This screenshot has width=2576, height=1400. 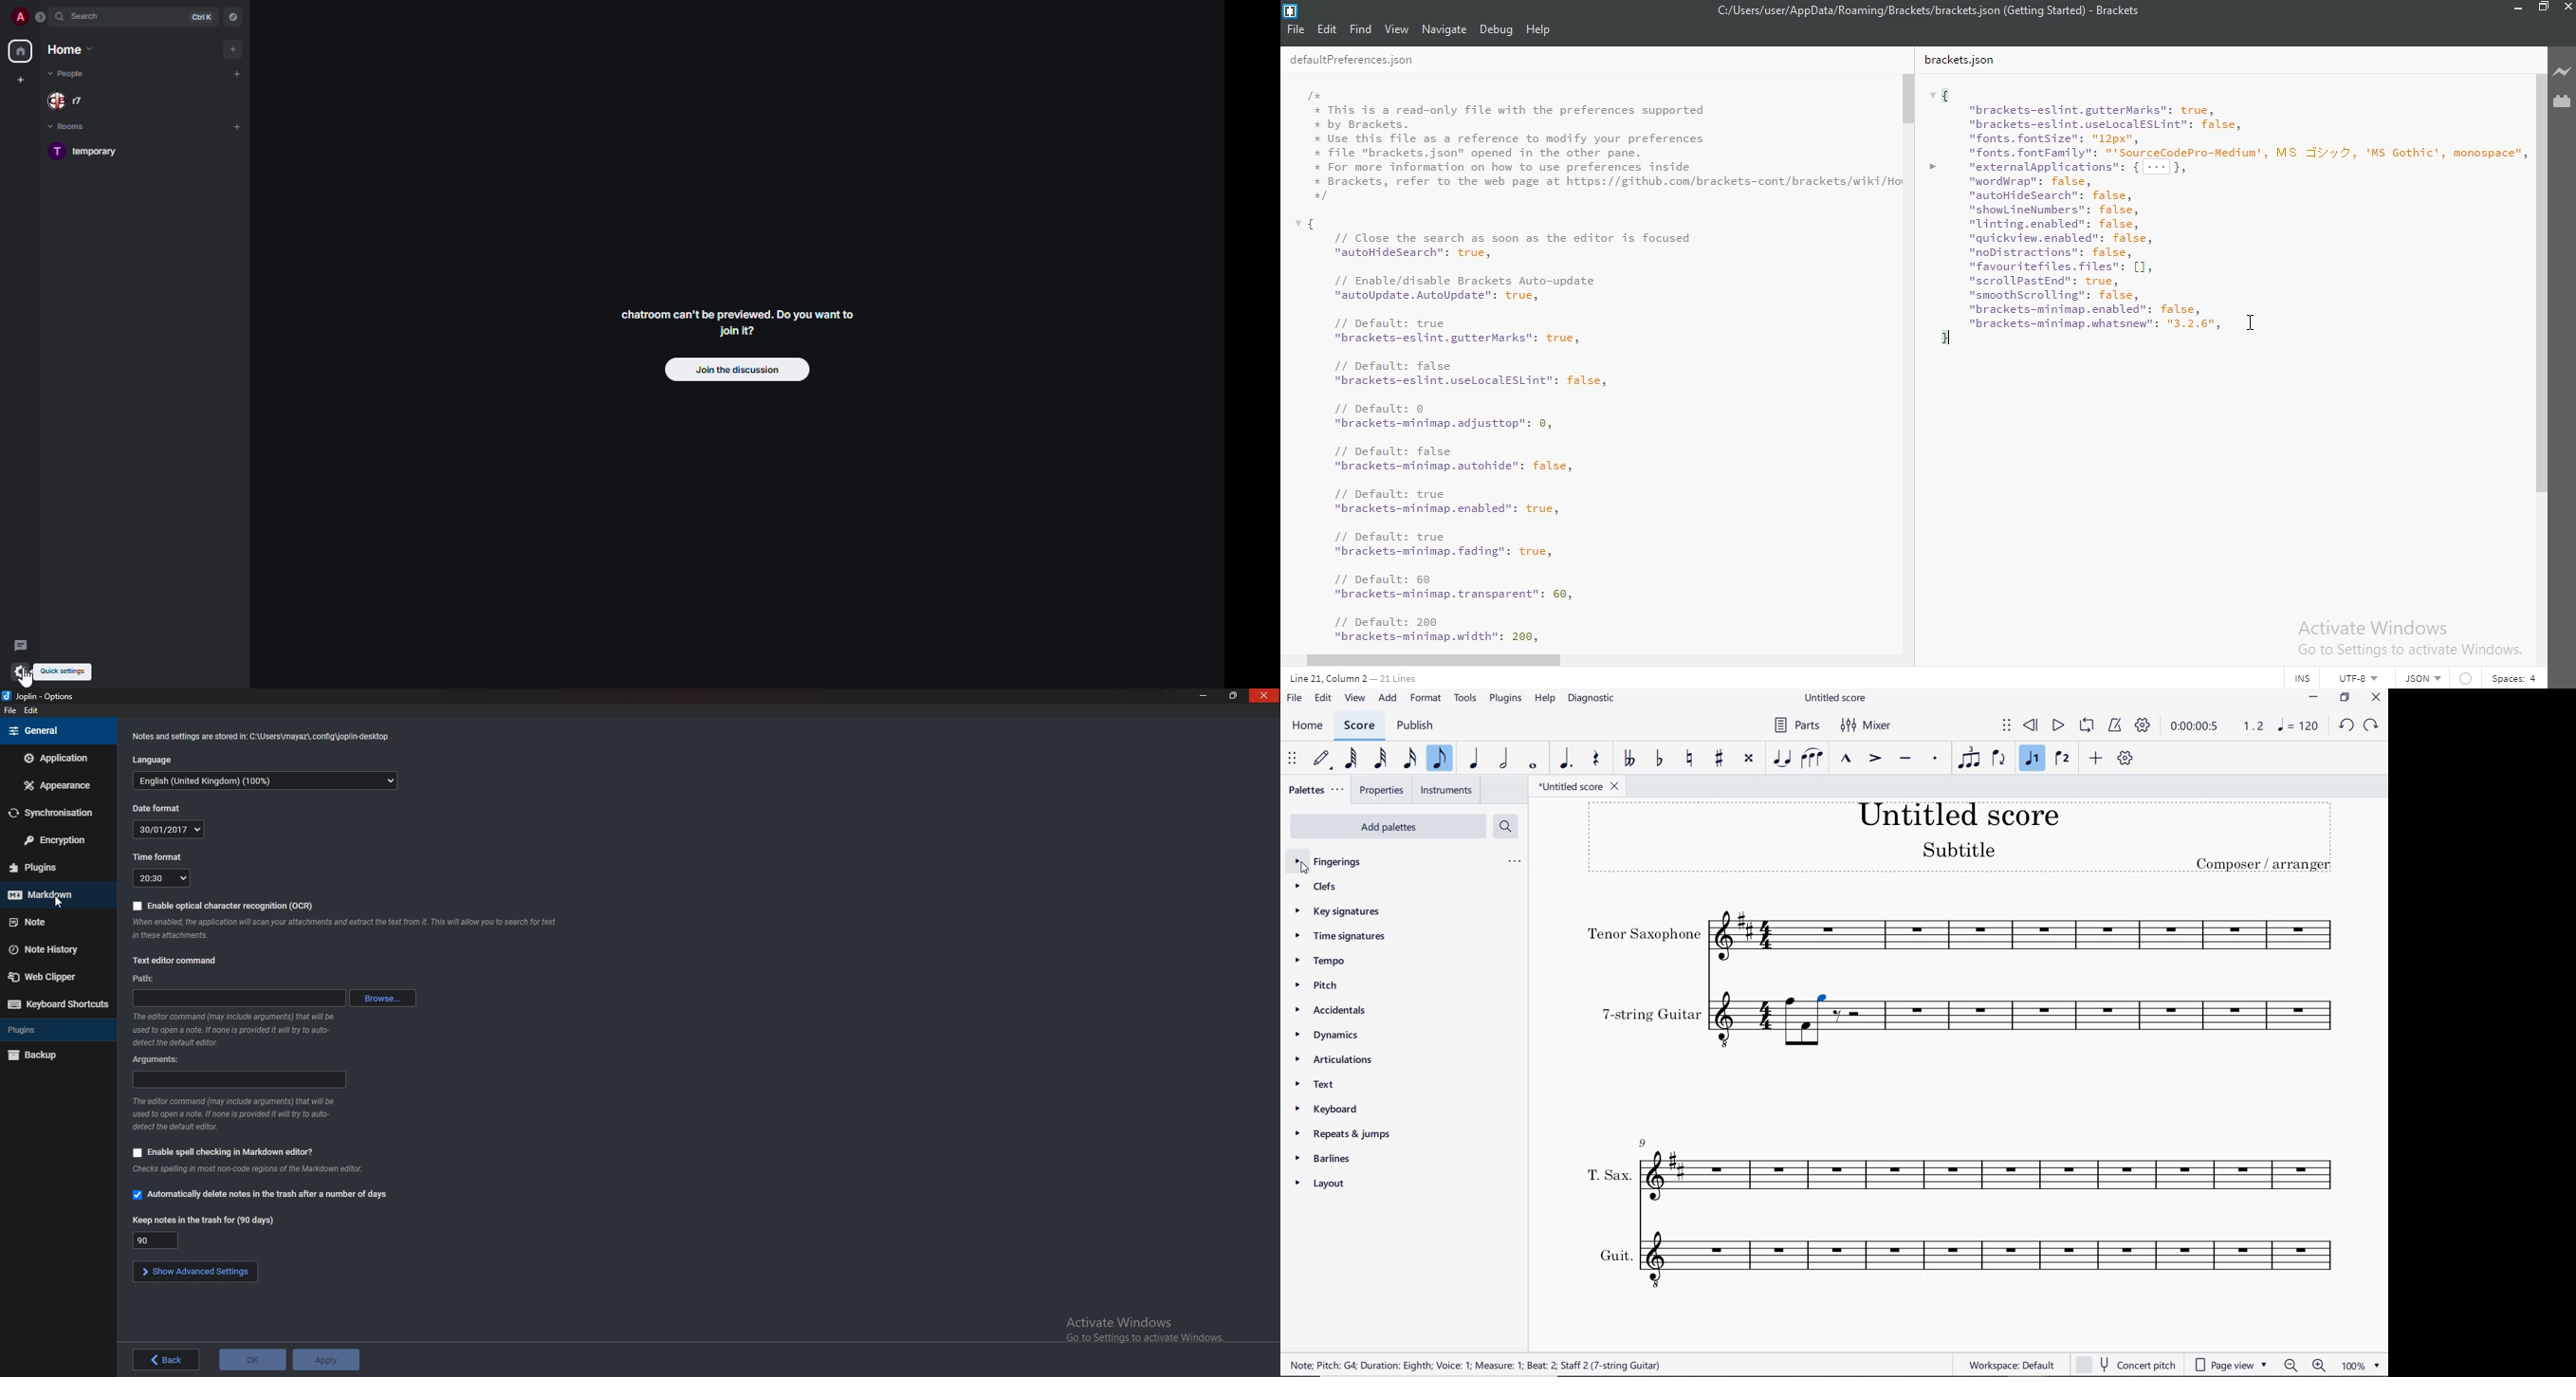 What do you see at coordinates (147, 979) in the screenshot?
I see `path` at bounding box center [147, 979].